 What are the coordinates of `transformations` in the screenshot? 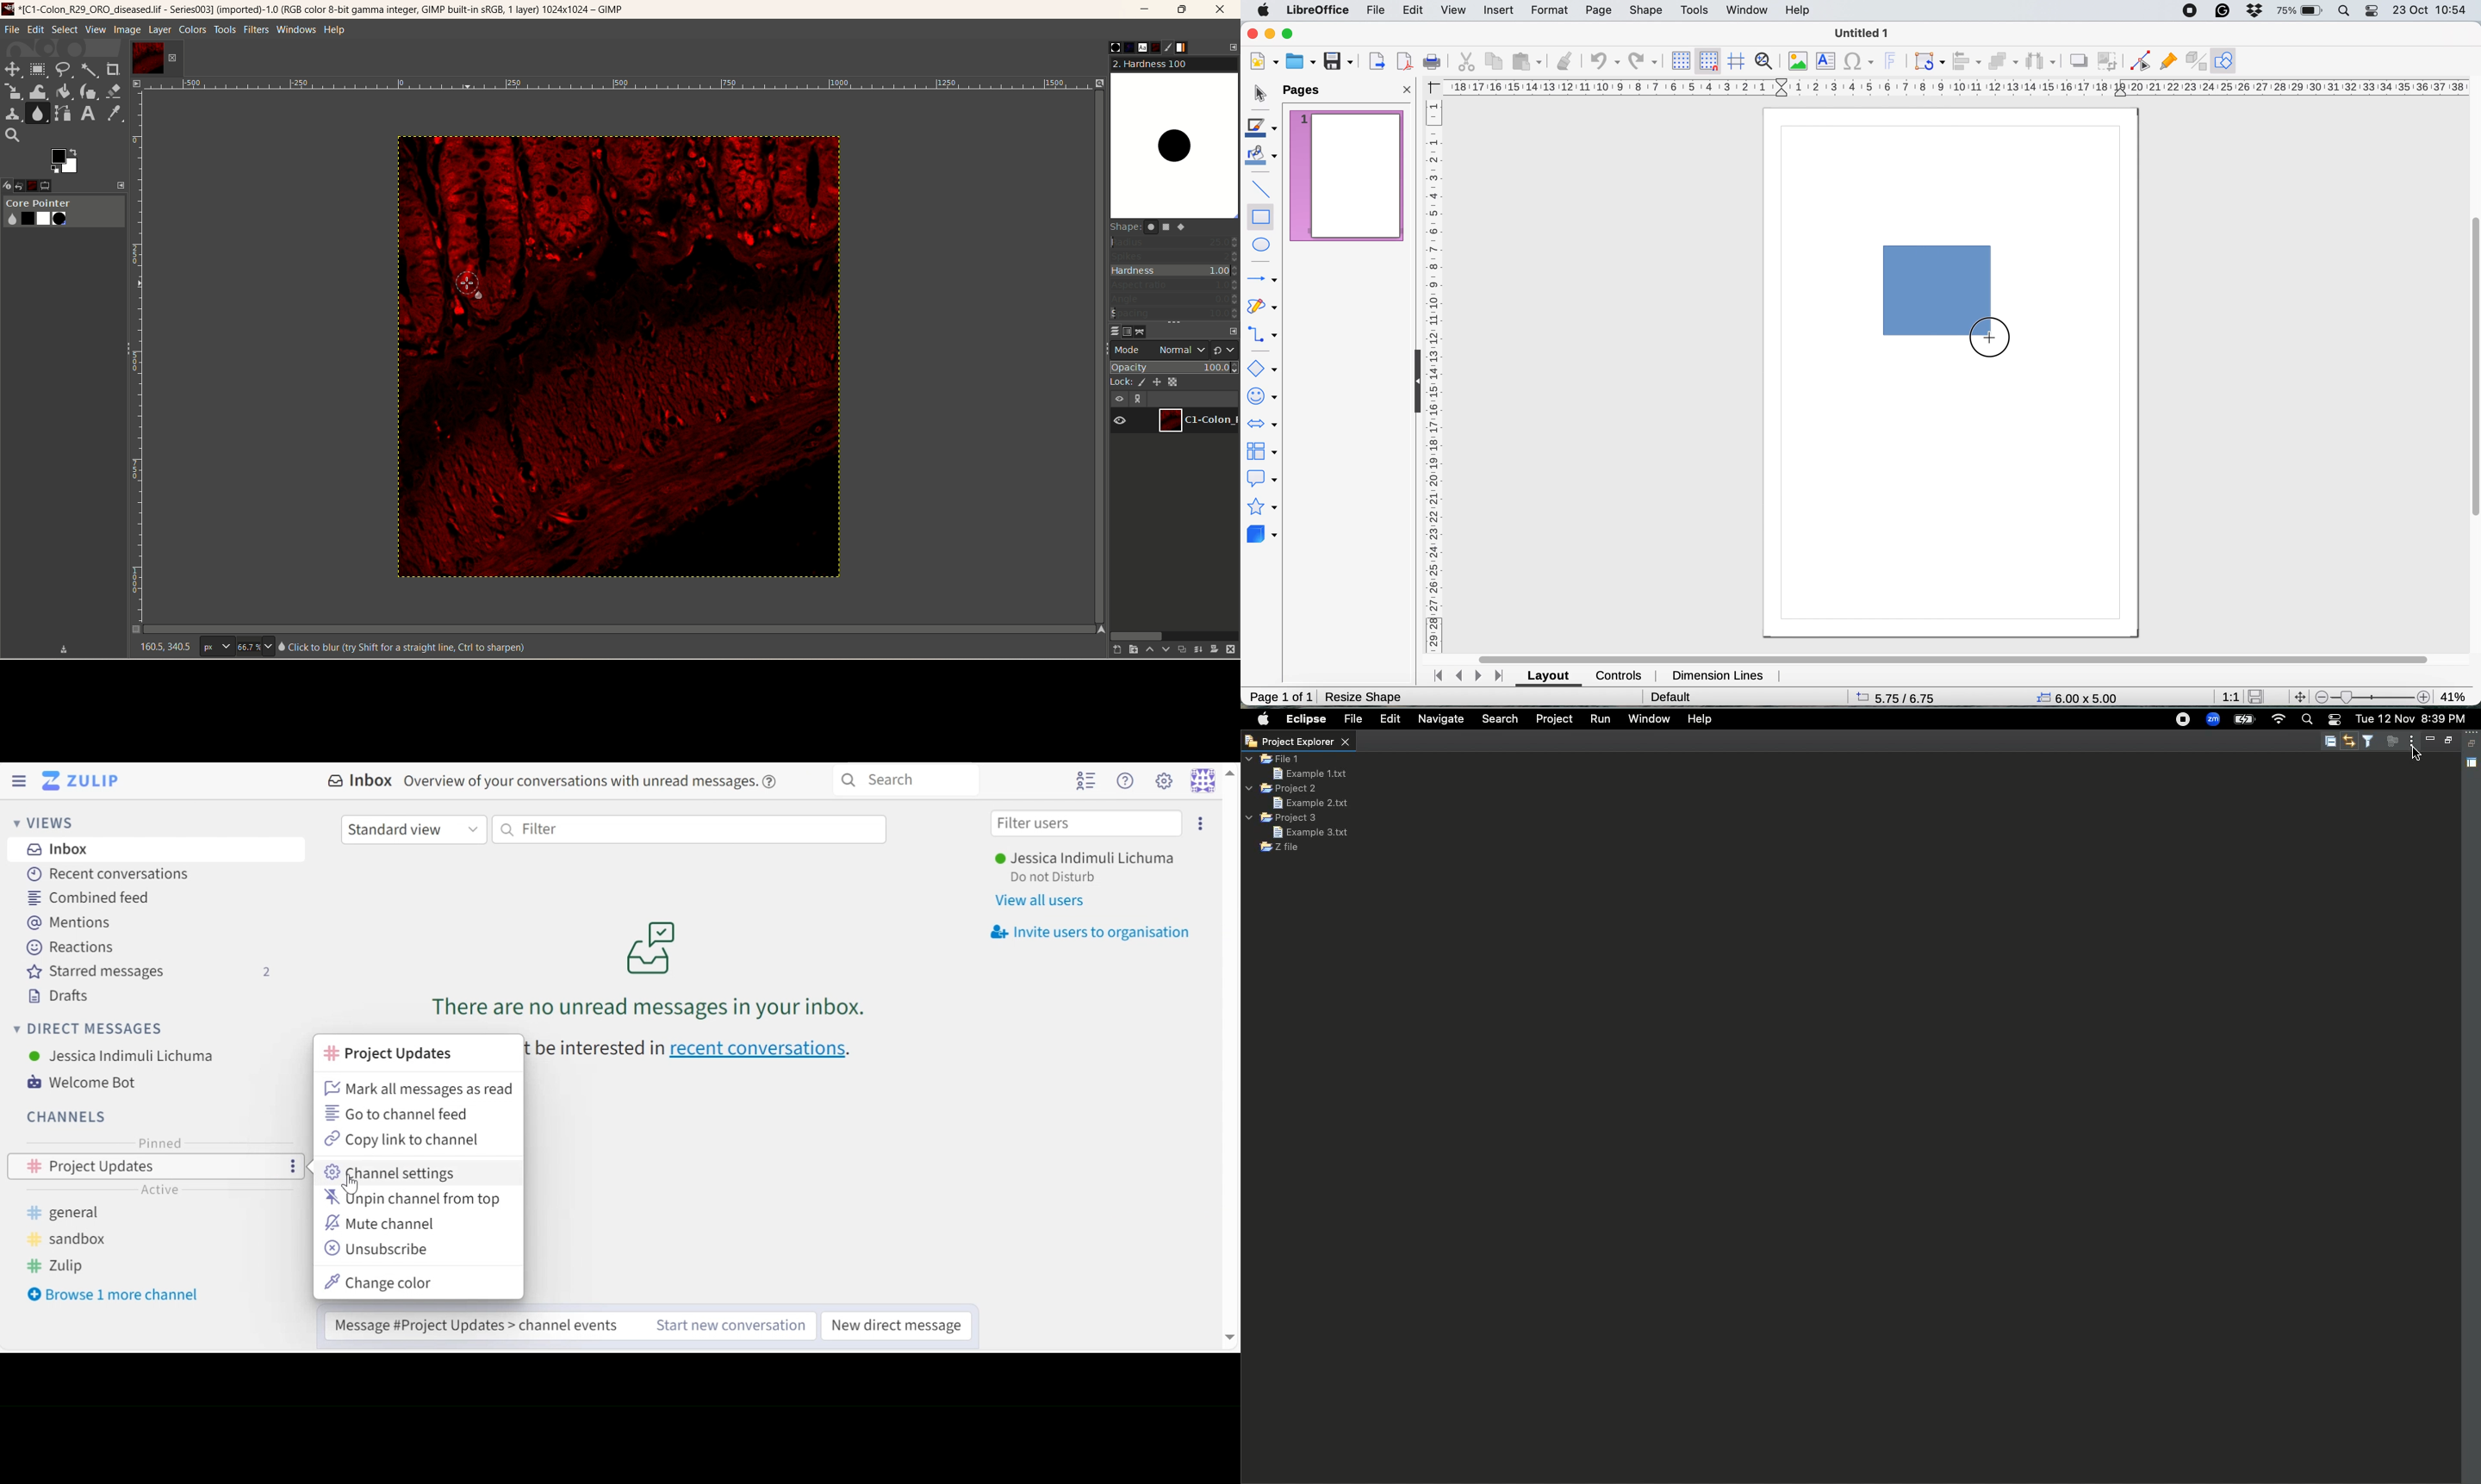 It's located at (1928, 62).